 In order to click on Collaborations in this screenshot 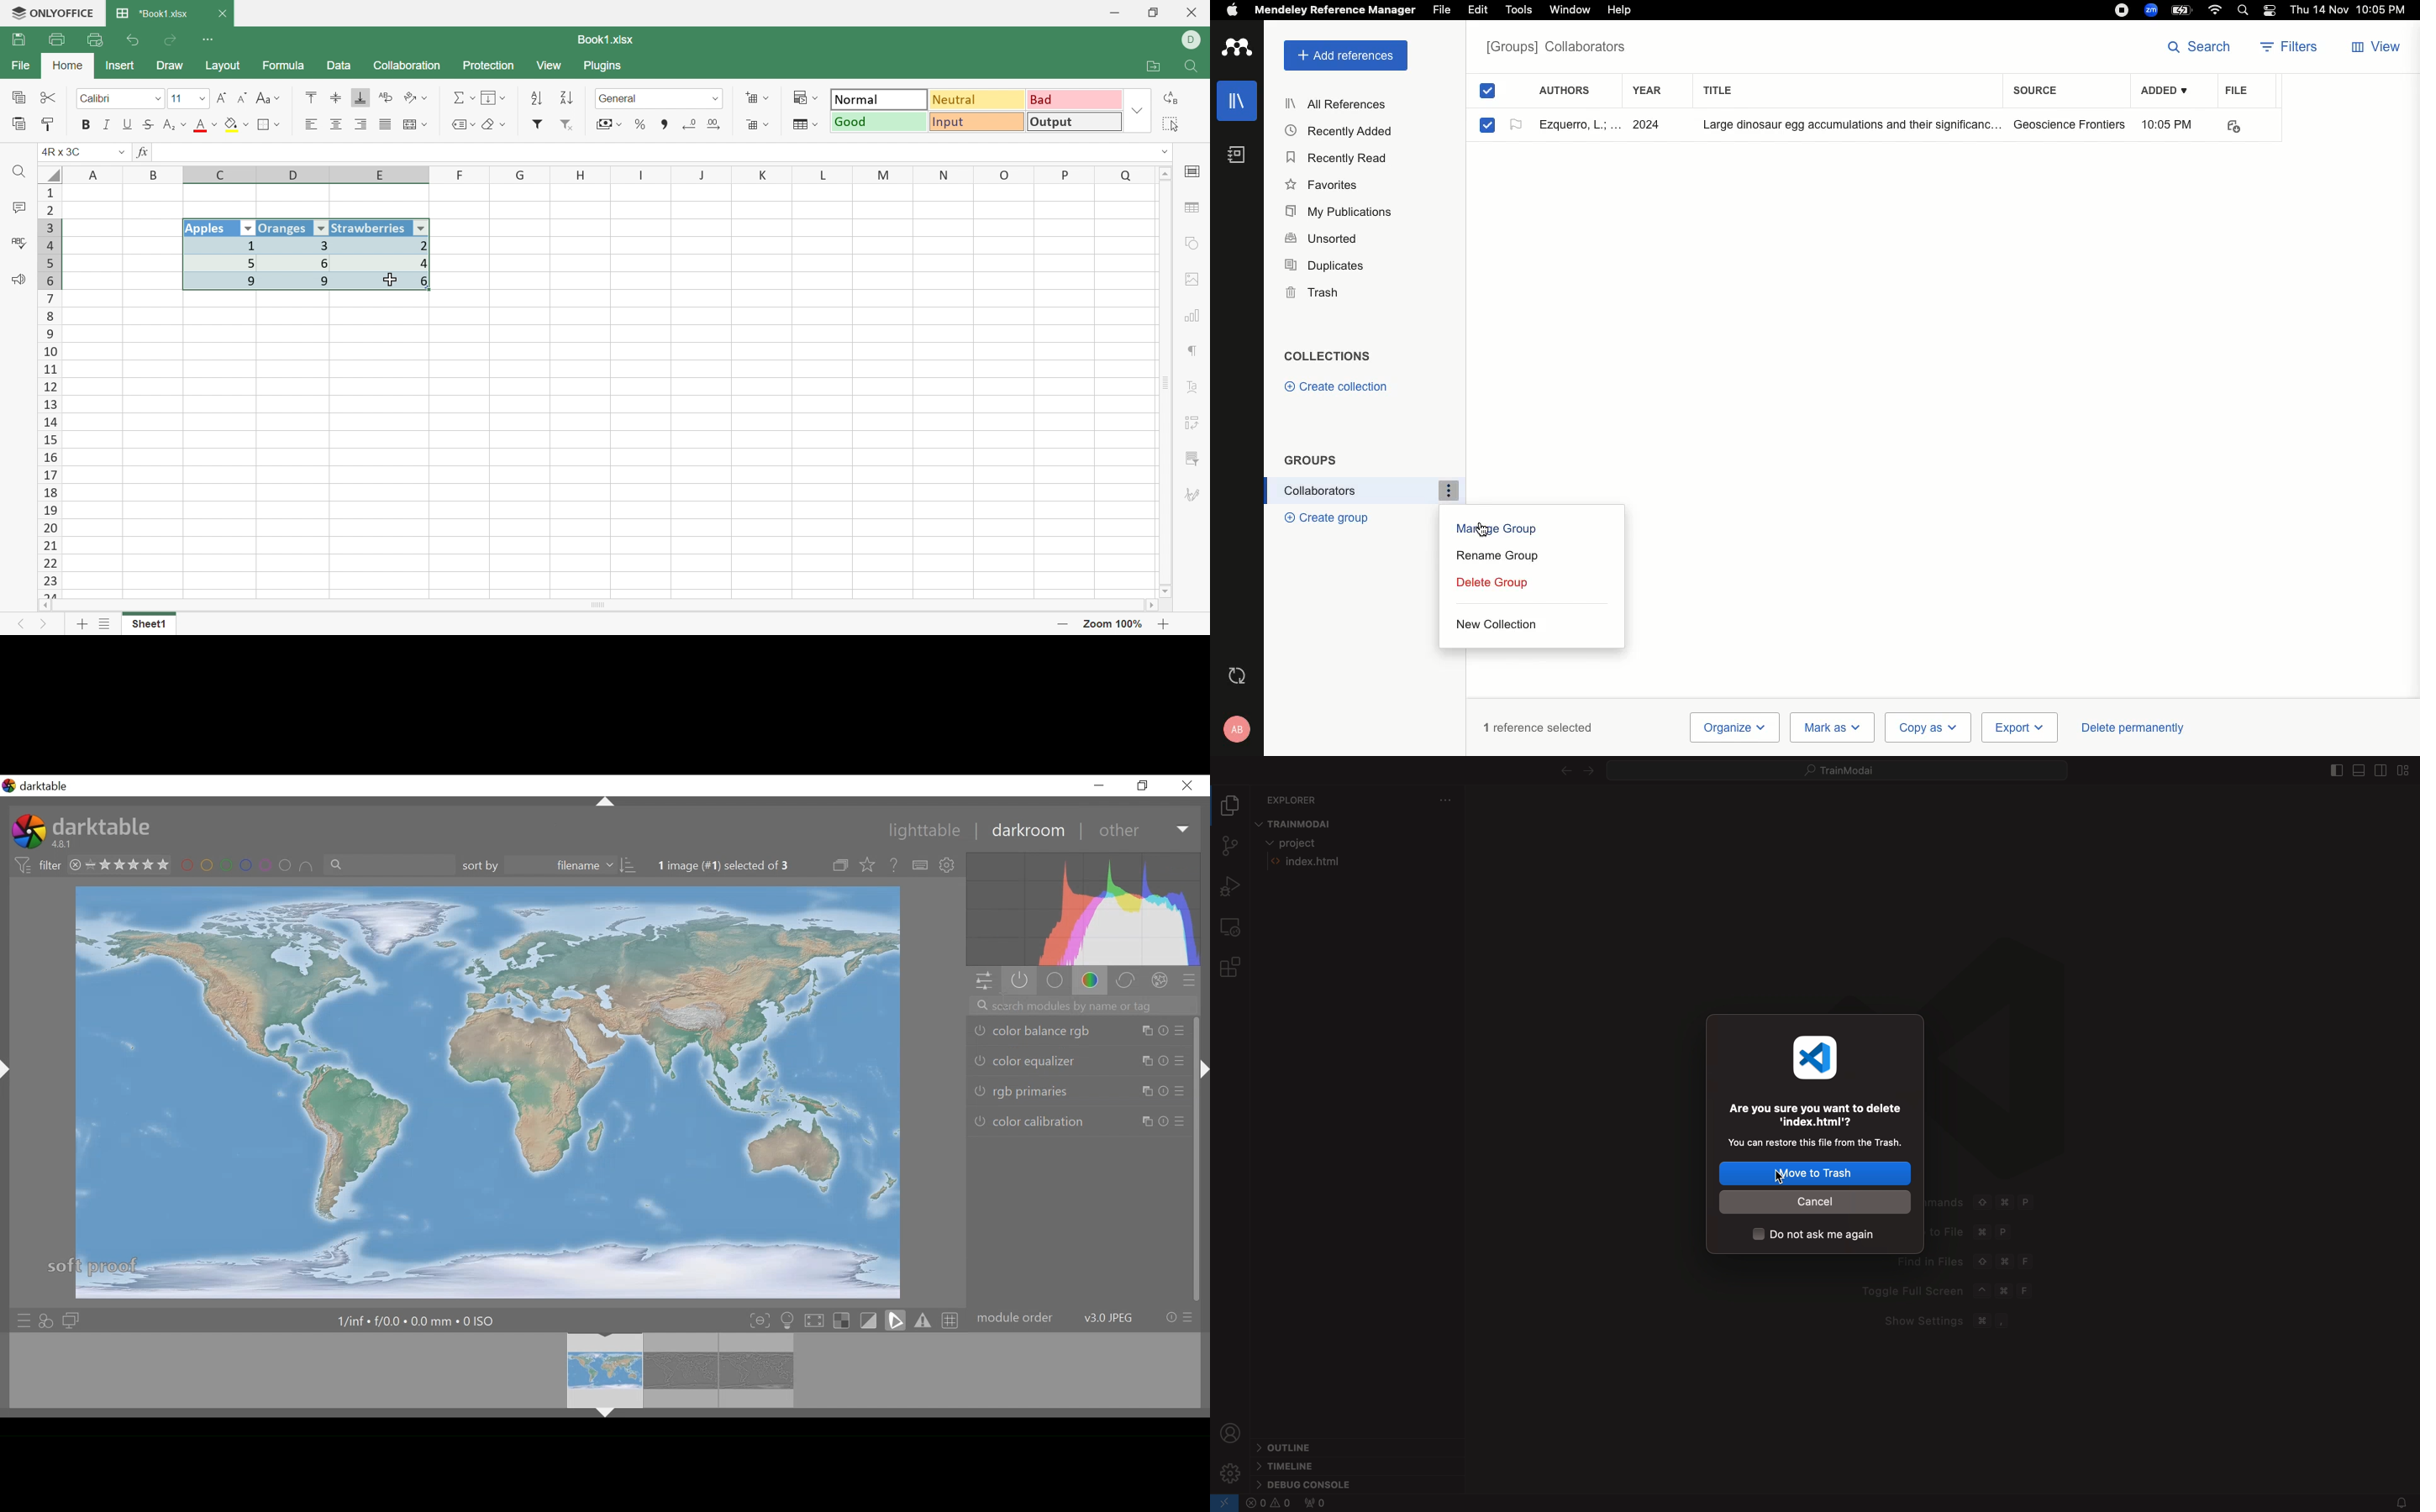, I will do `click(1359, 491)`.